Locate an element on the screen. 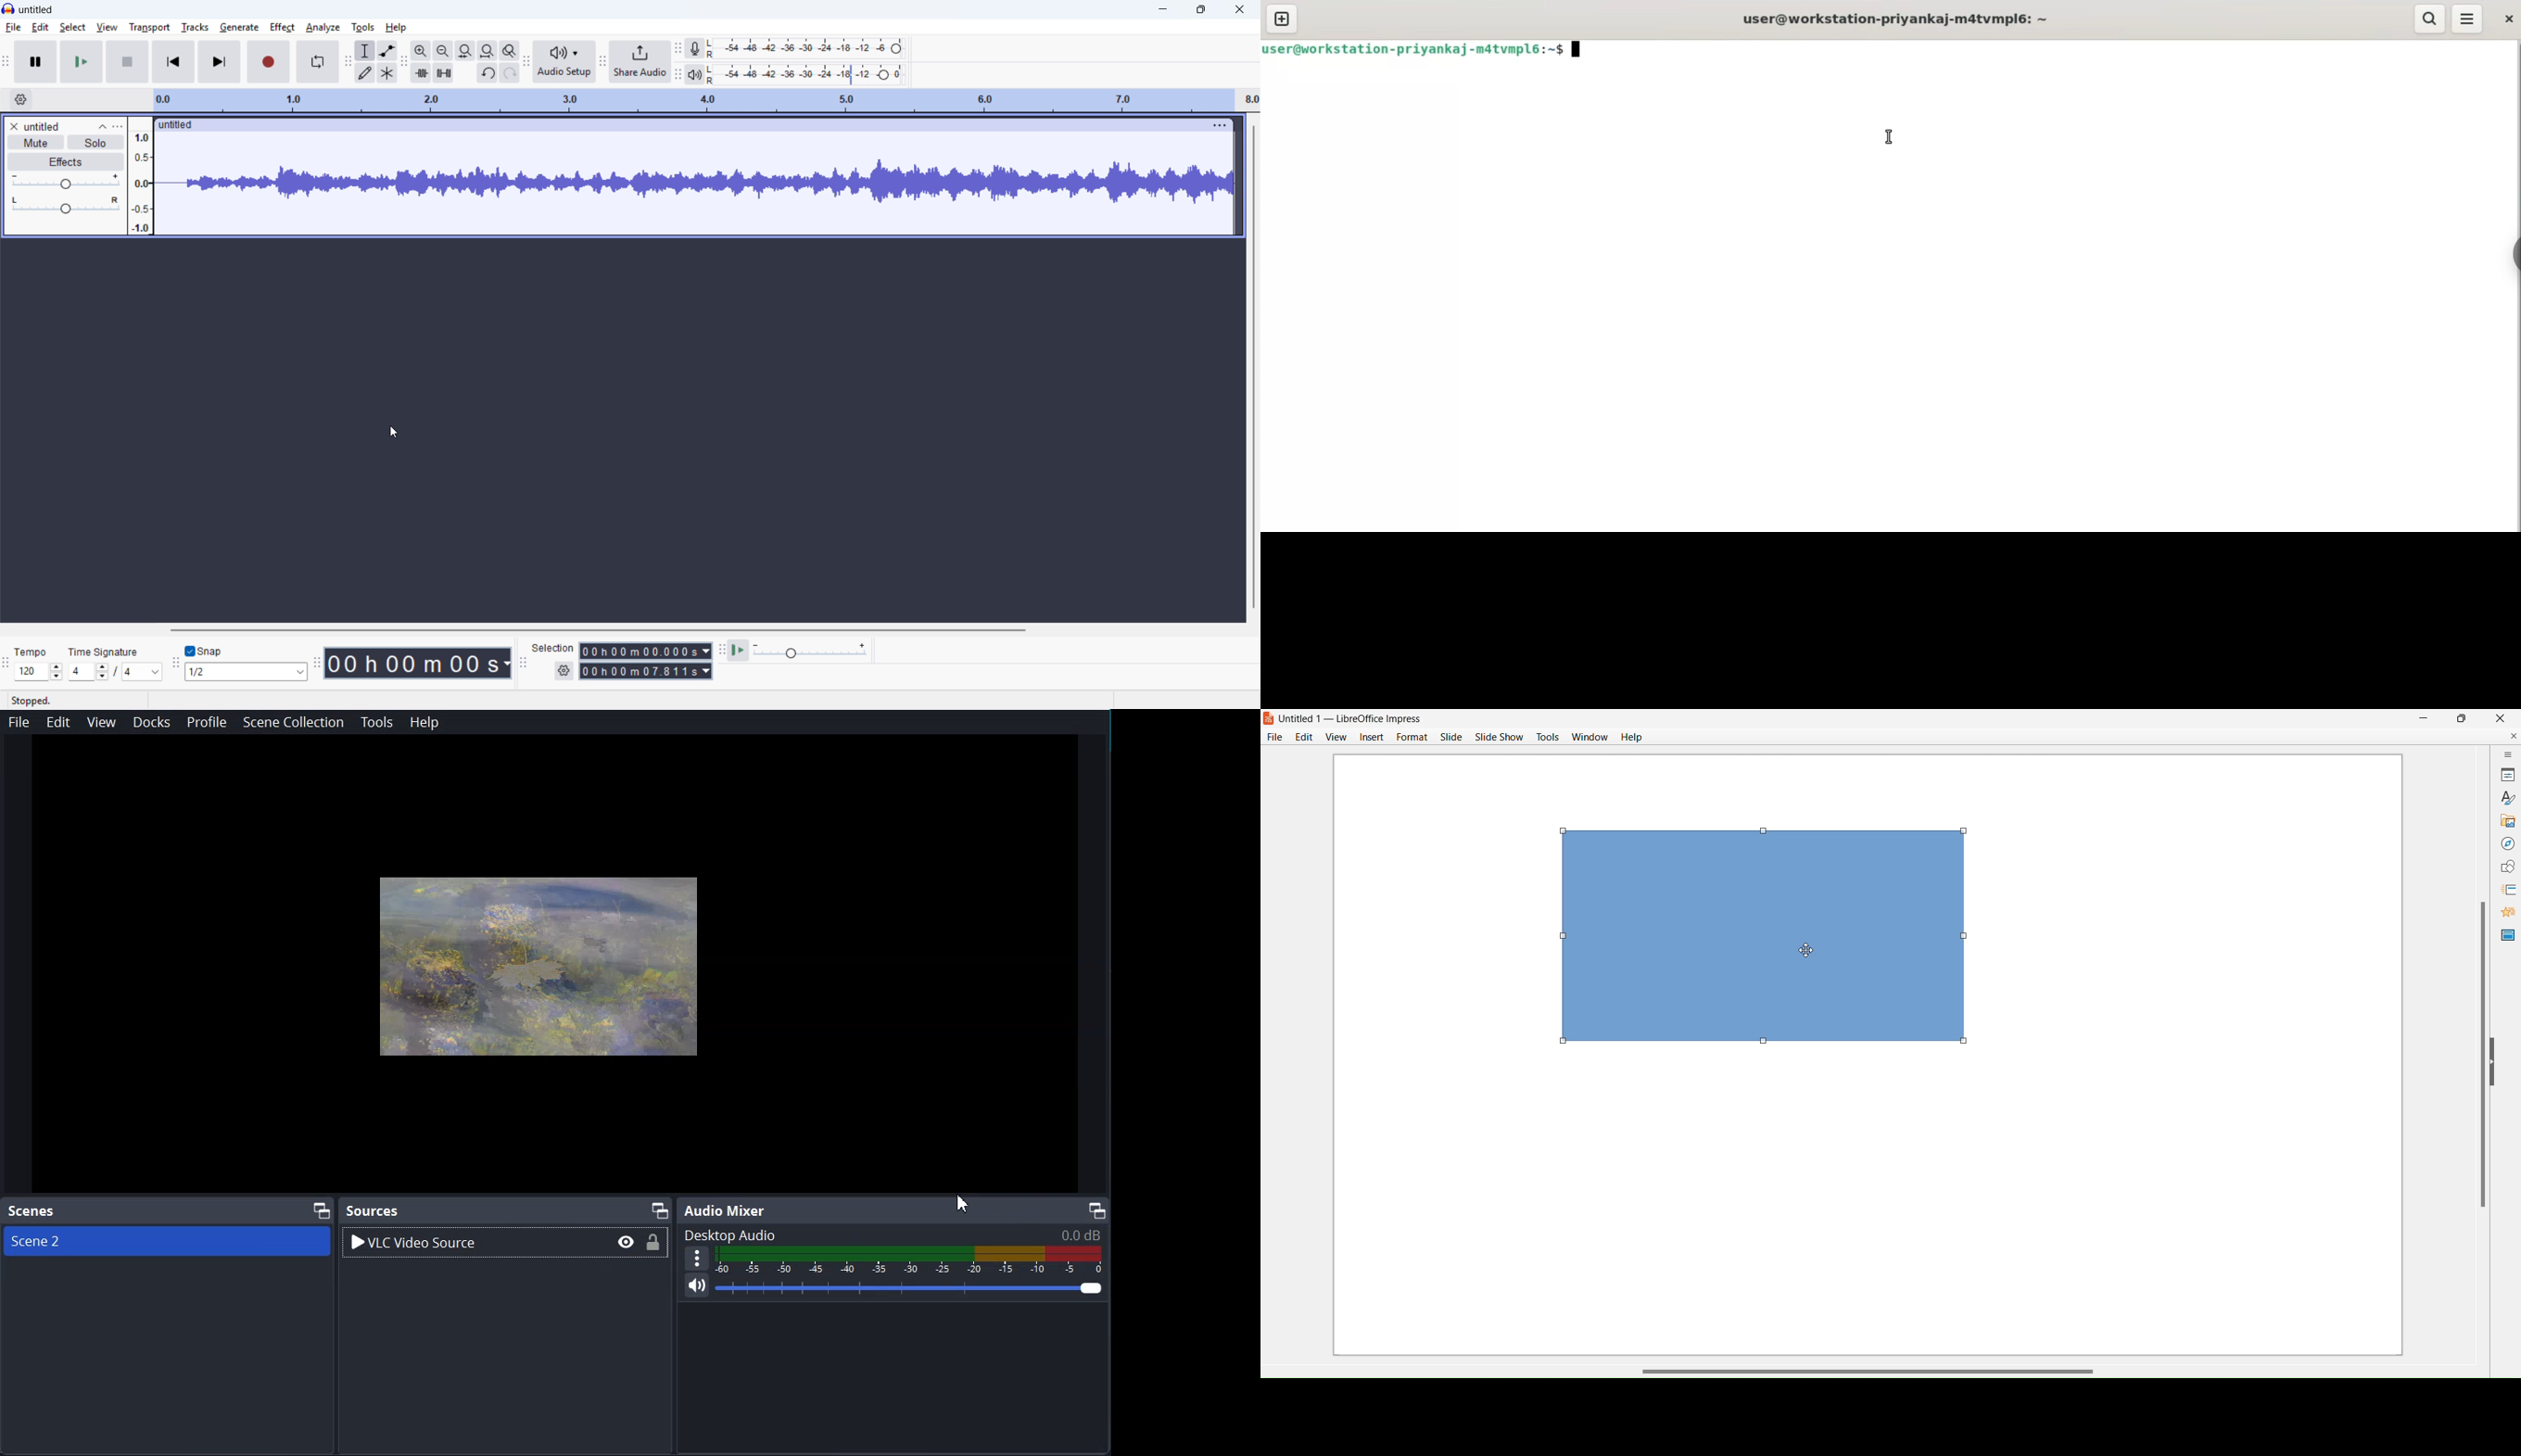 The width and height of the screenshot is (2548, 1456). snapping toolbar is located at coordinates (175, 664).